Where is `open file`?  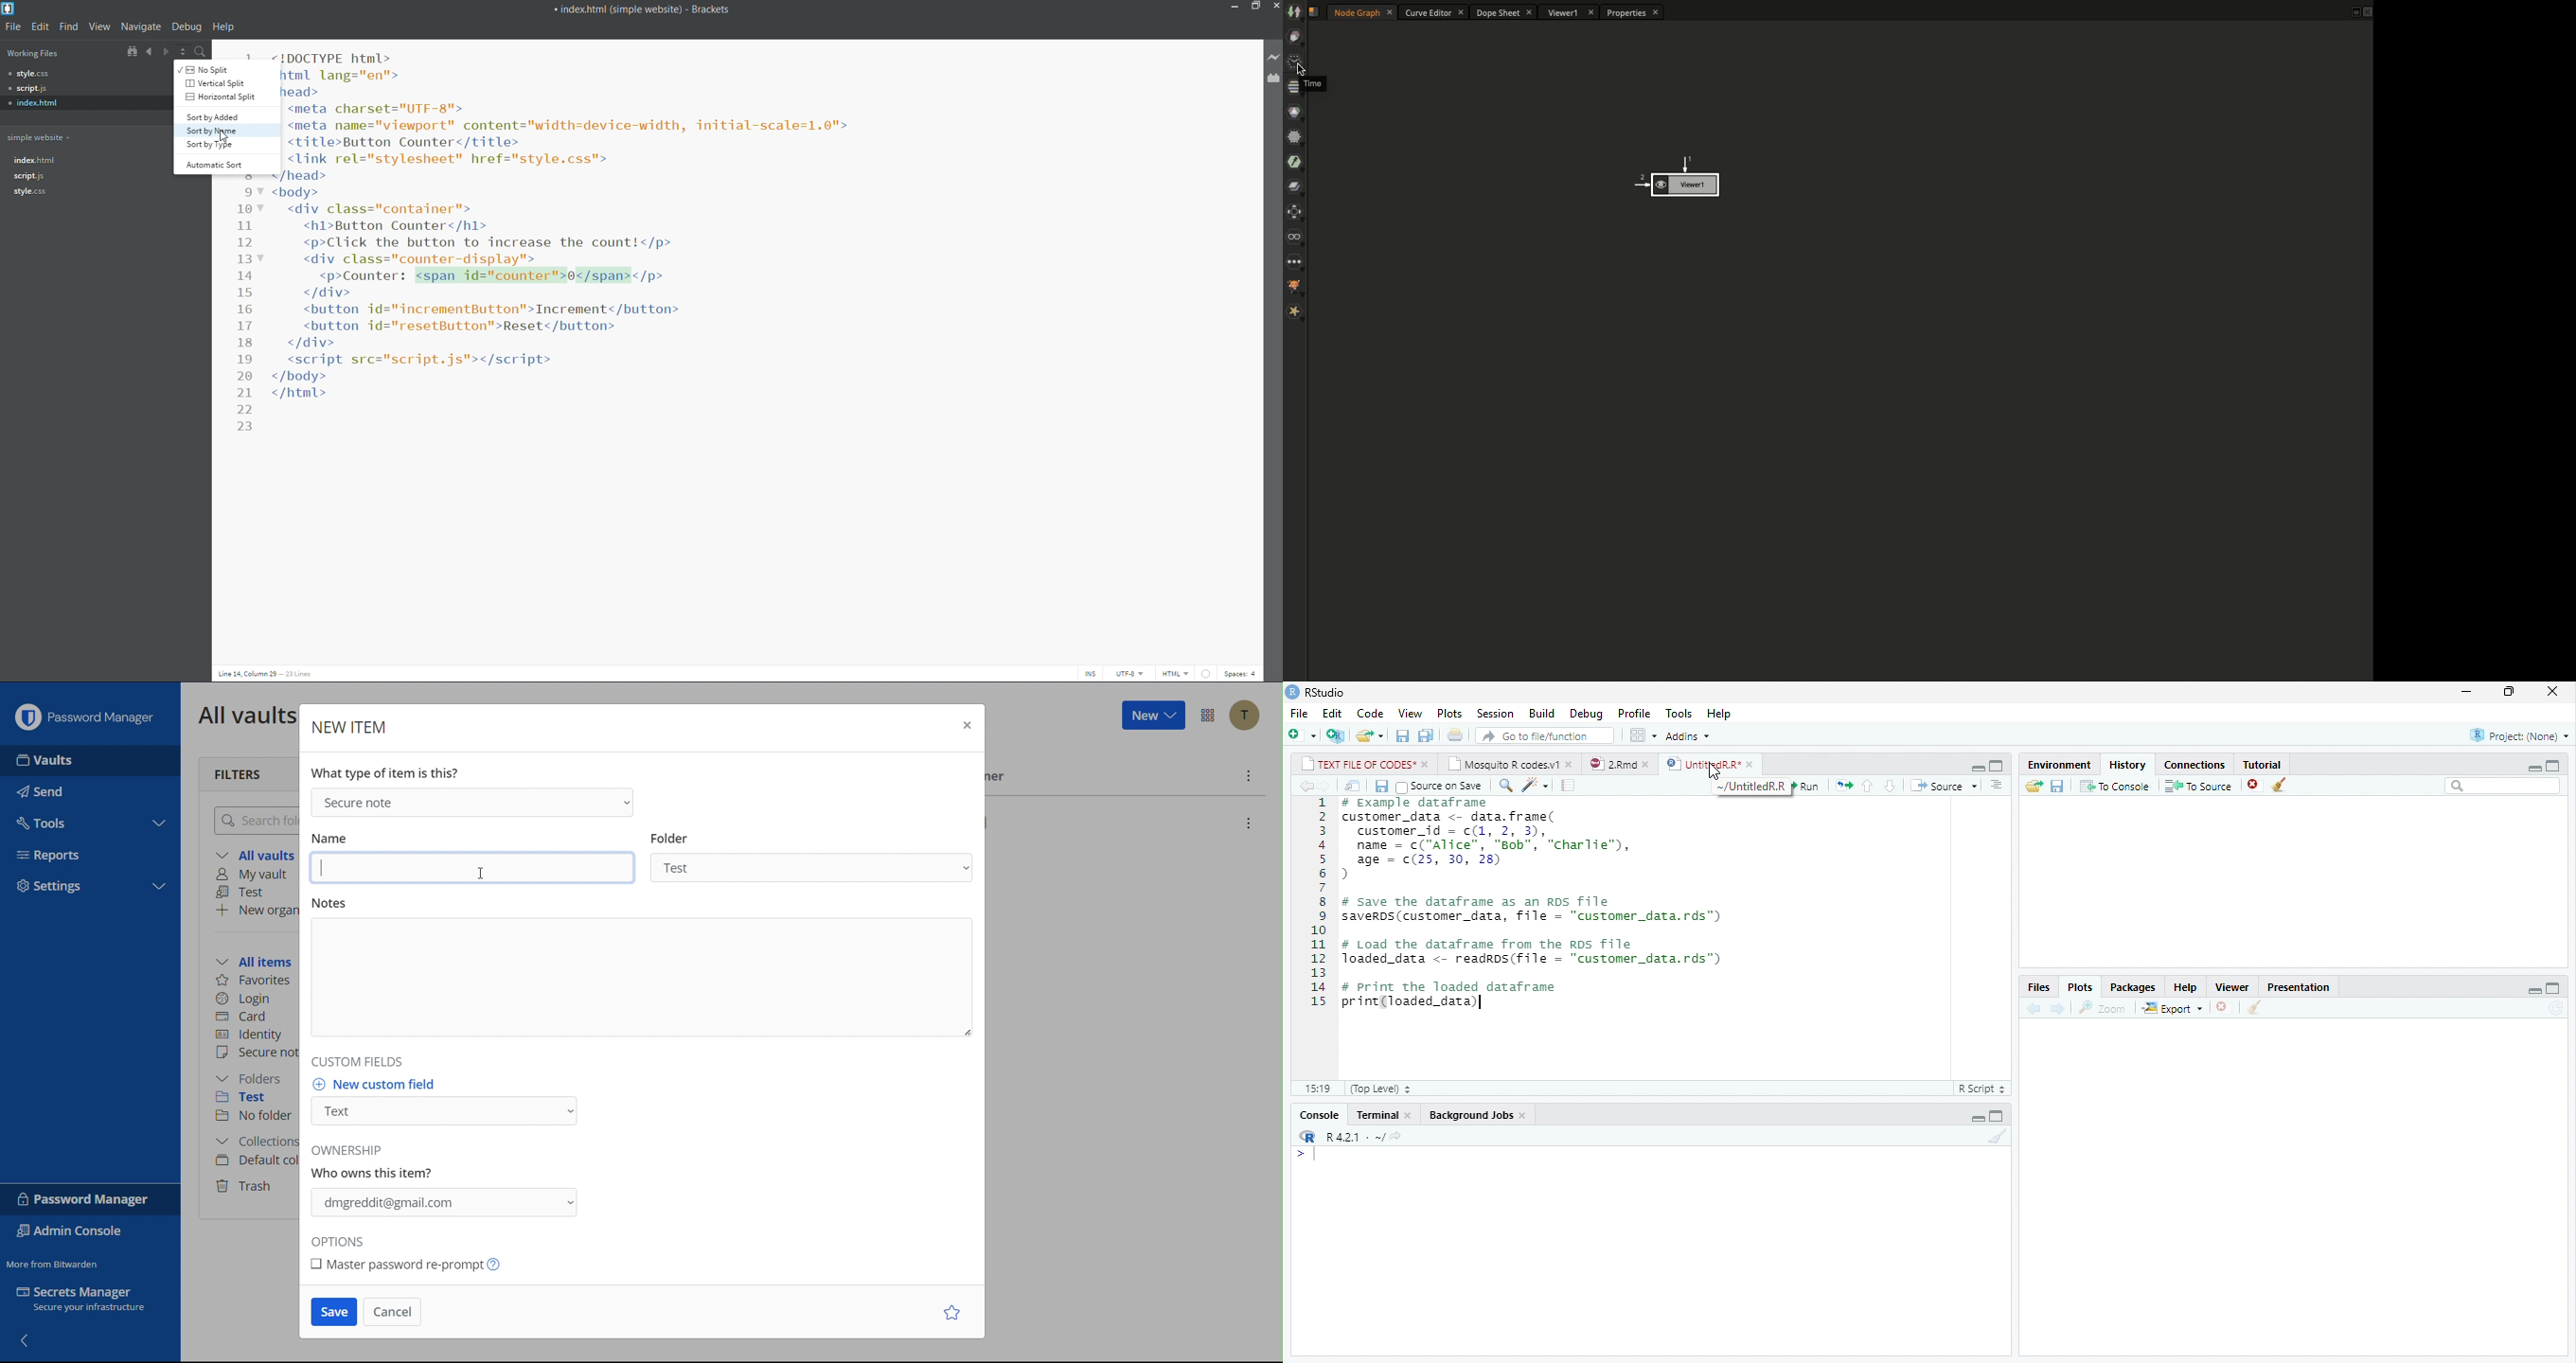 open file is located at coordinates (1370, 735).